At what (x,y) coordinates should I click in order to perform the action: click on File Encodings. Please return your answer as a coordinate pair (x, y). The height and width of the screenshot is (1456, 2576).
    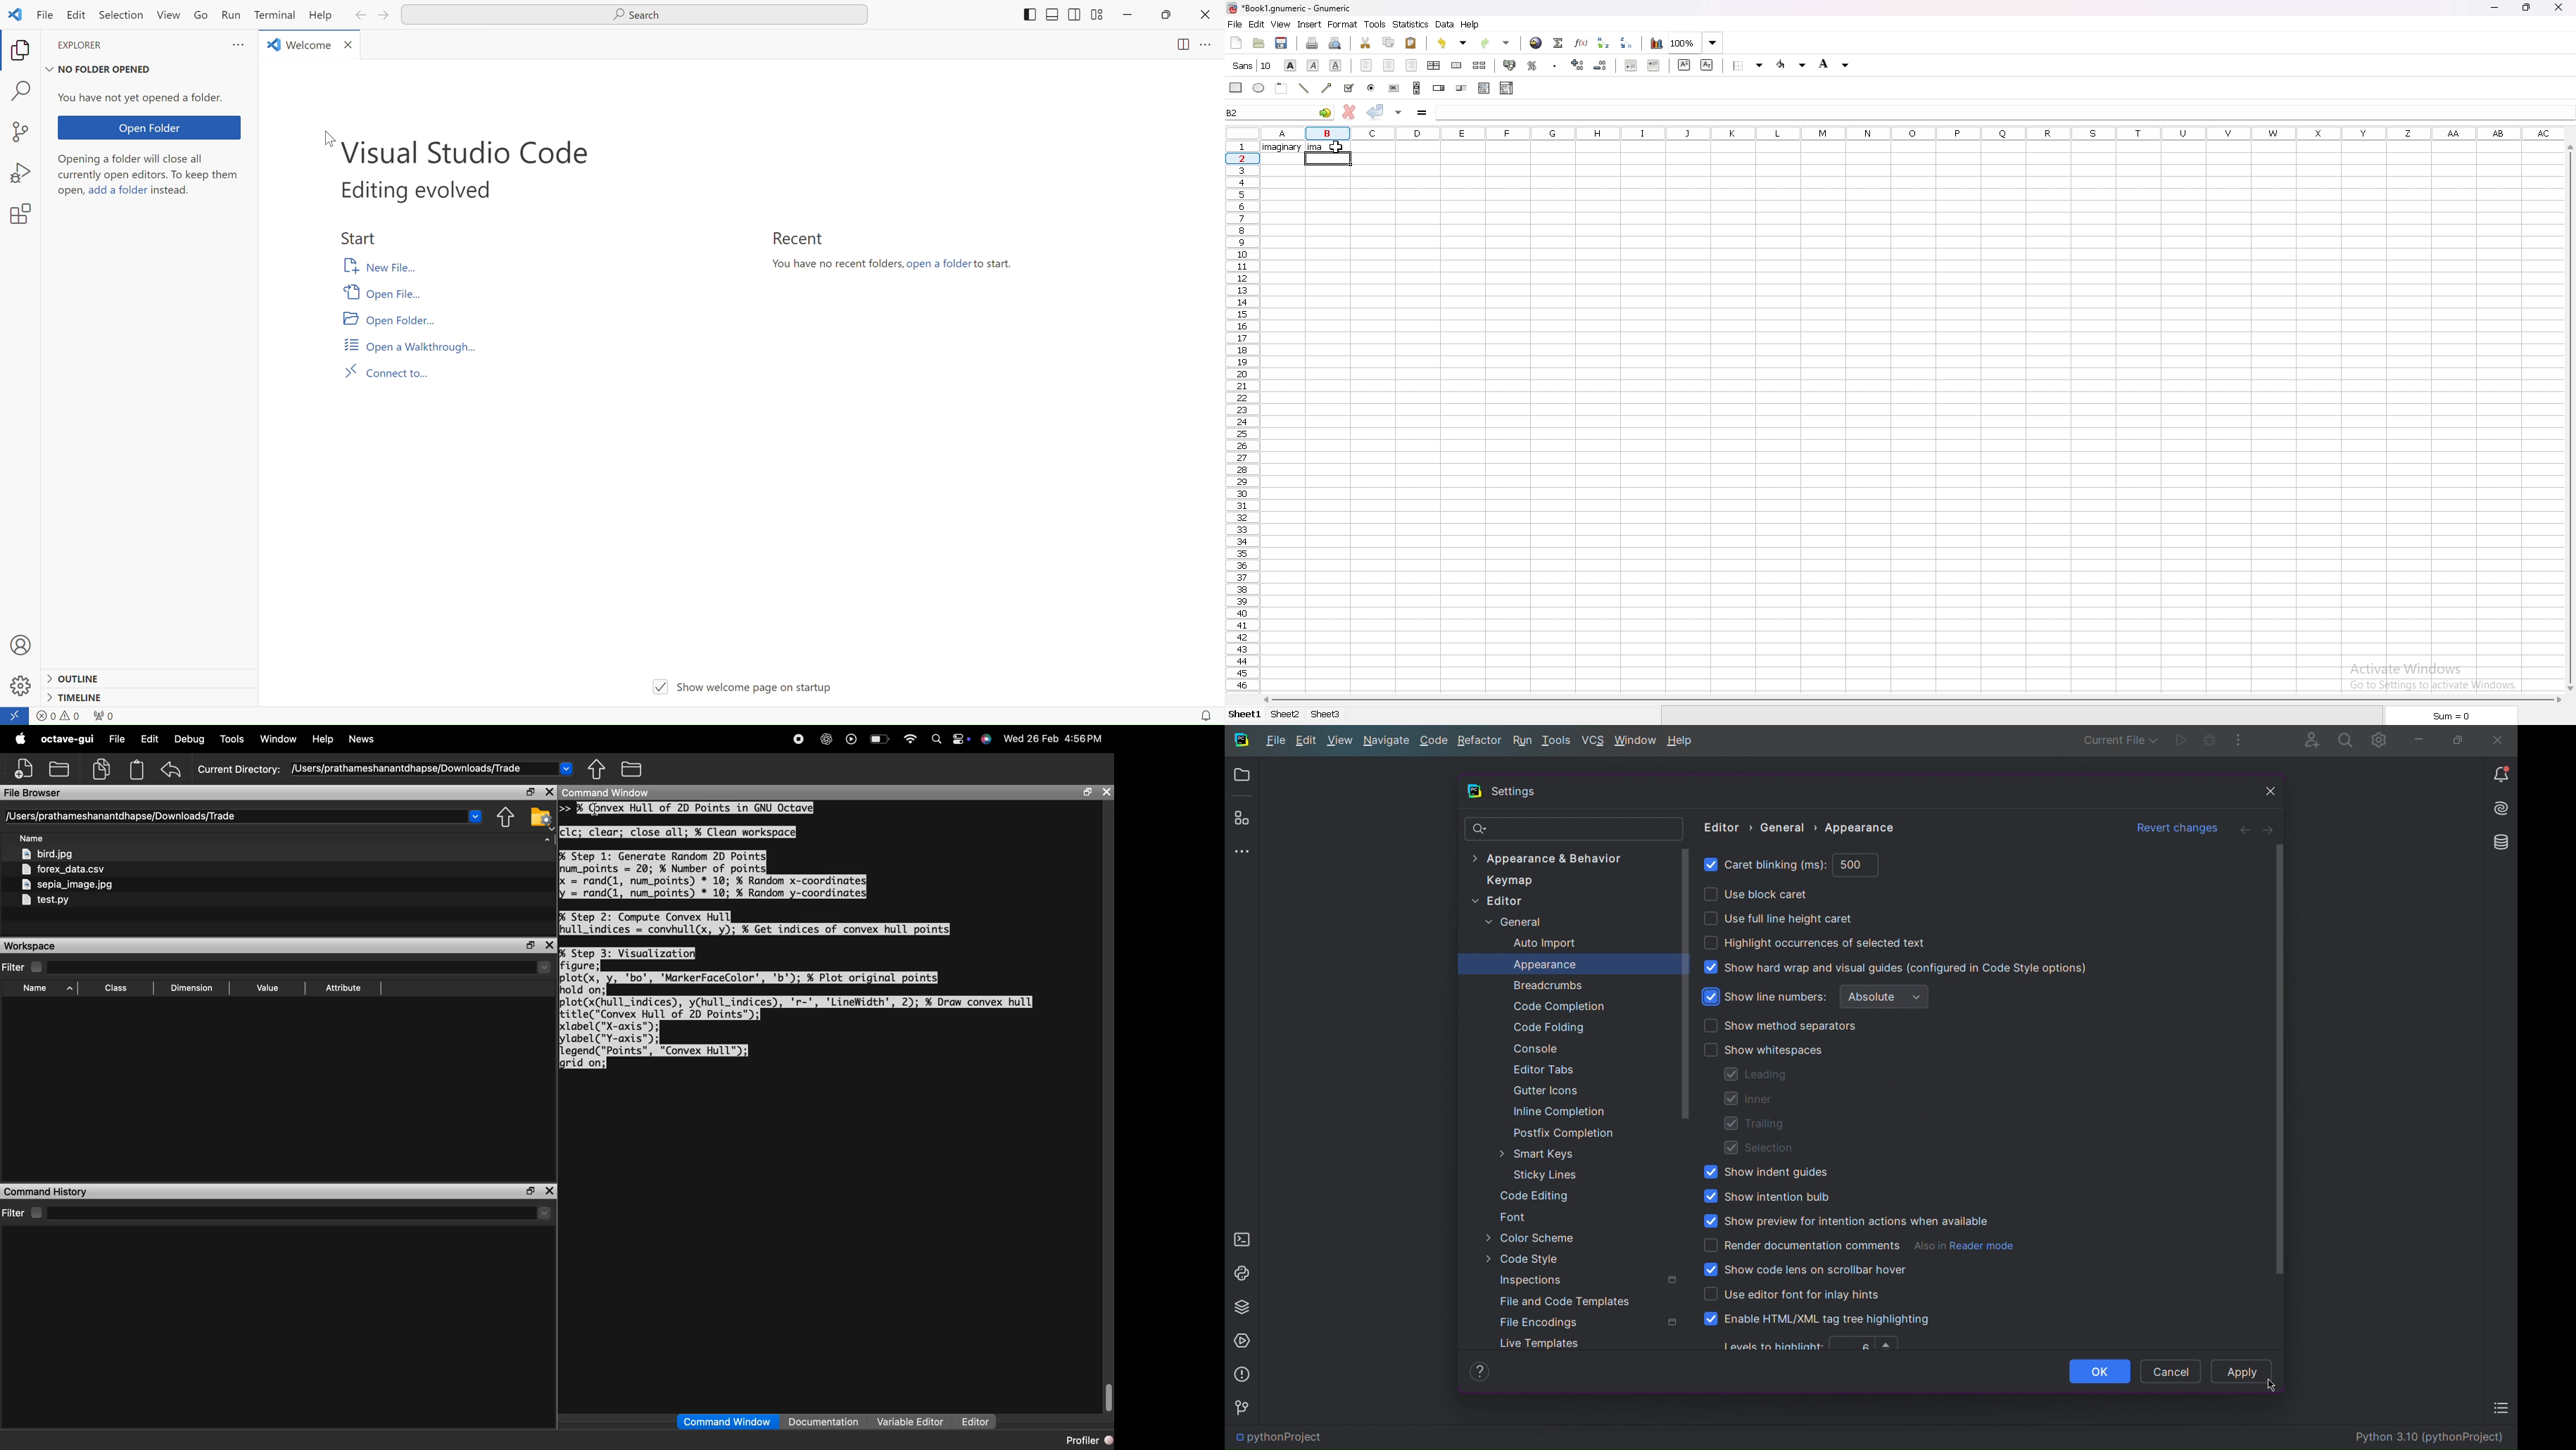
    Looking at the image, I should click on (1541, 1323).